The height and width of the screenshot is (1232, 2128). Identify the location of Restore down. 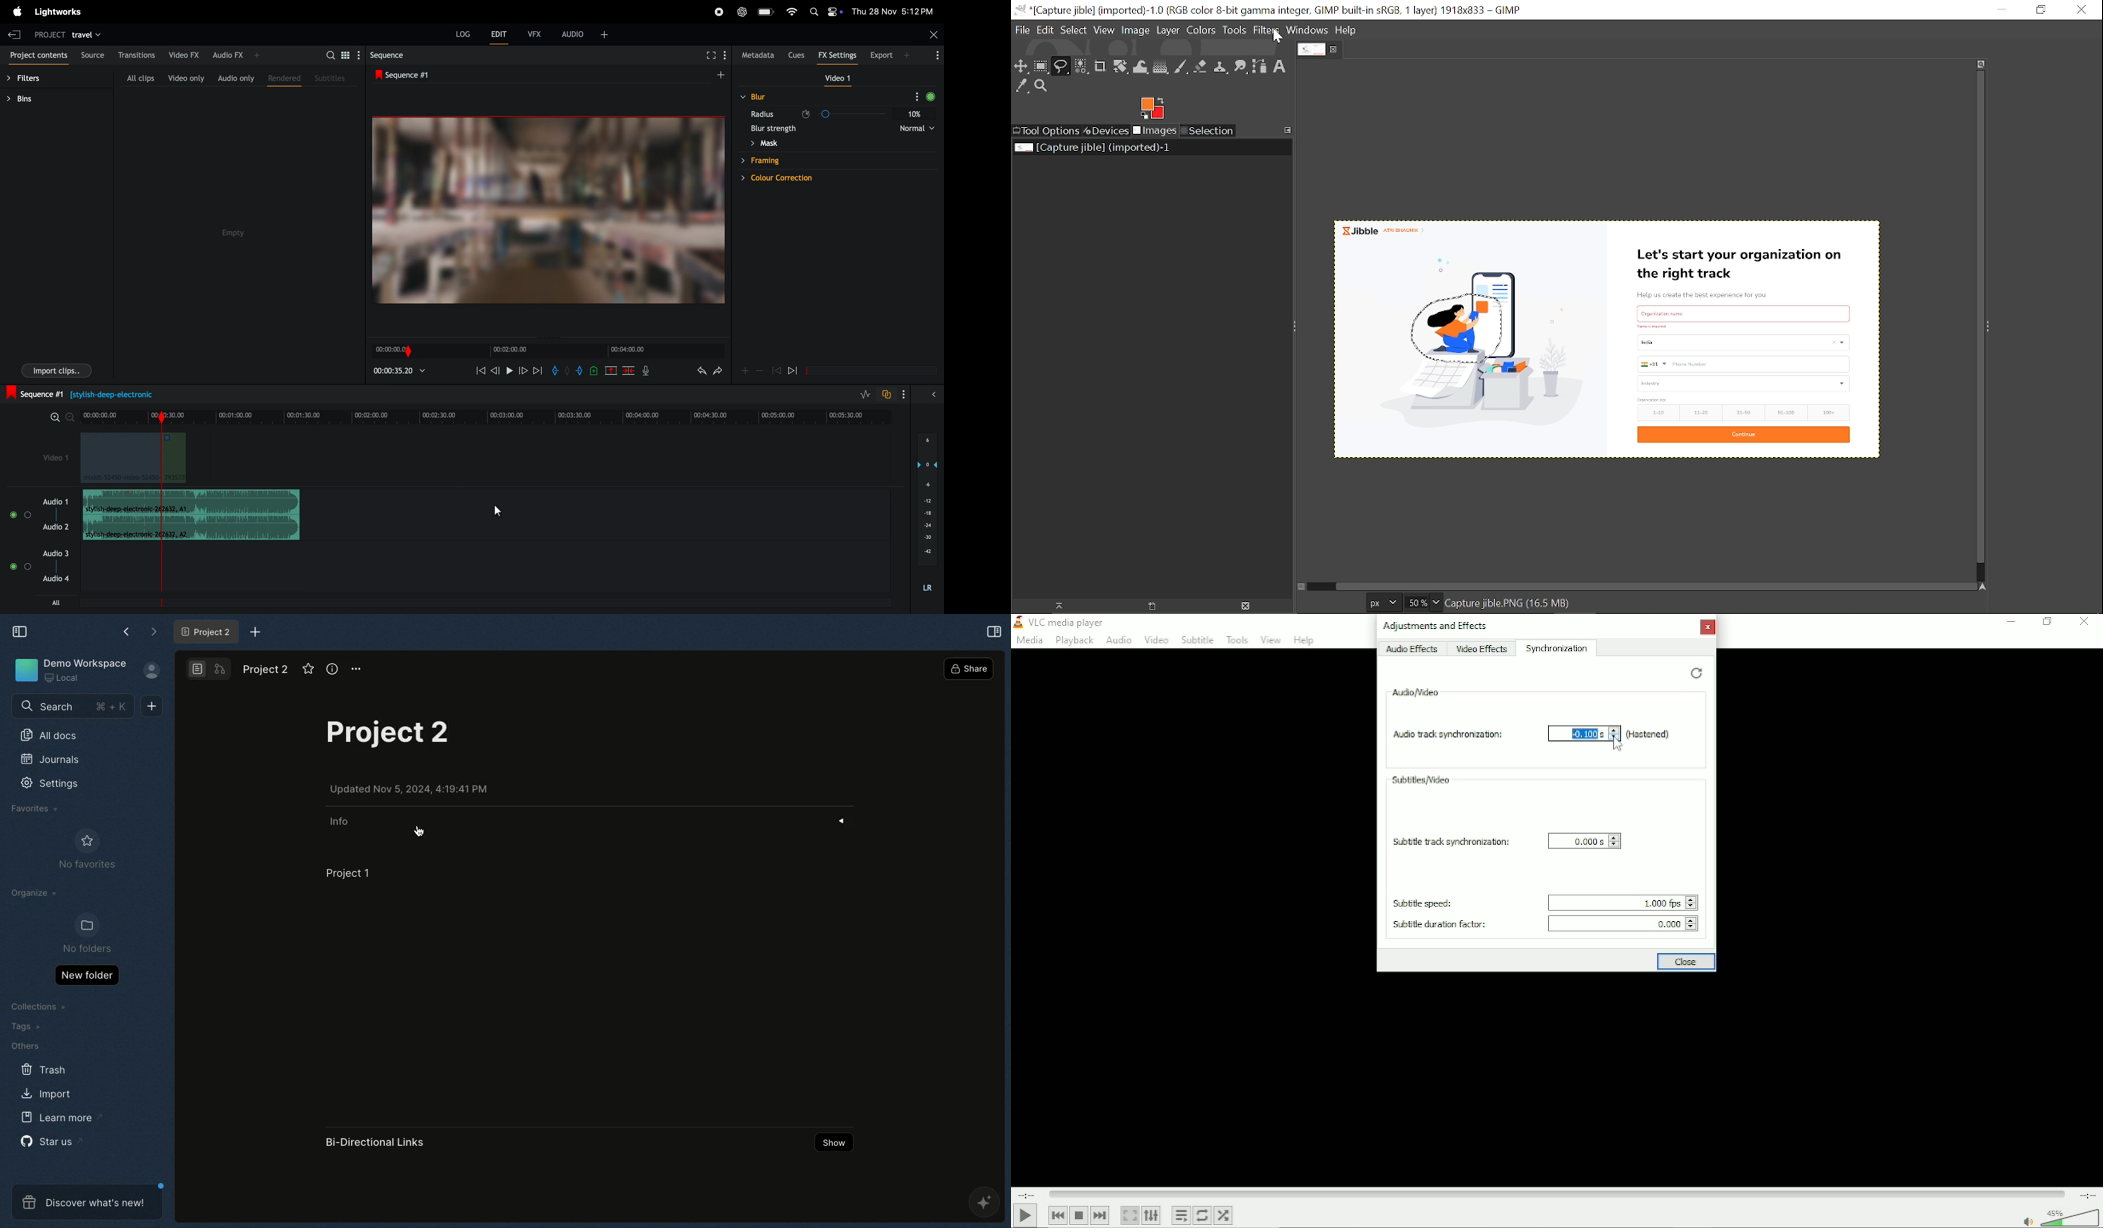
(2047, 624).